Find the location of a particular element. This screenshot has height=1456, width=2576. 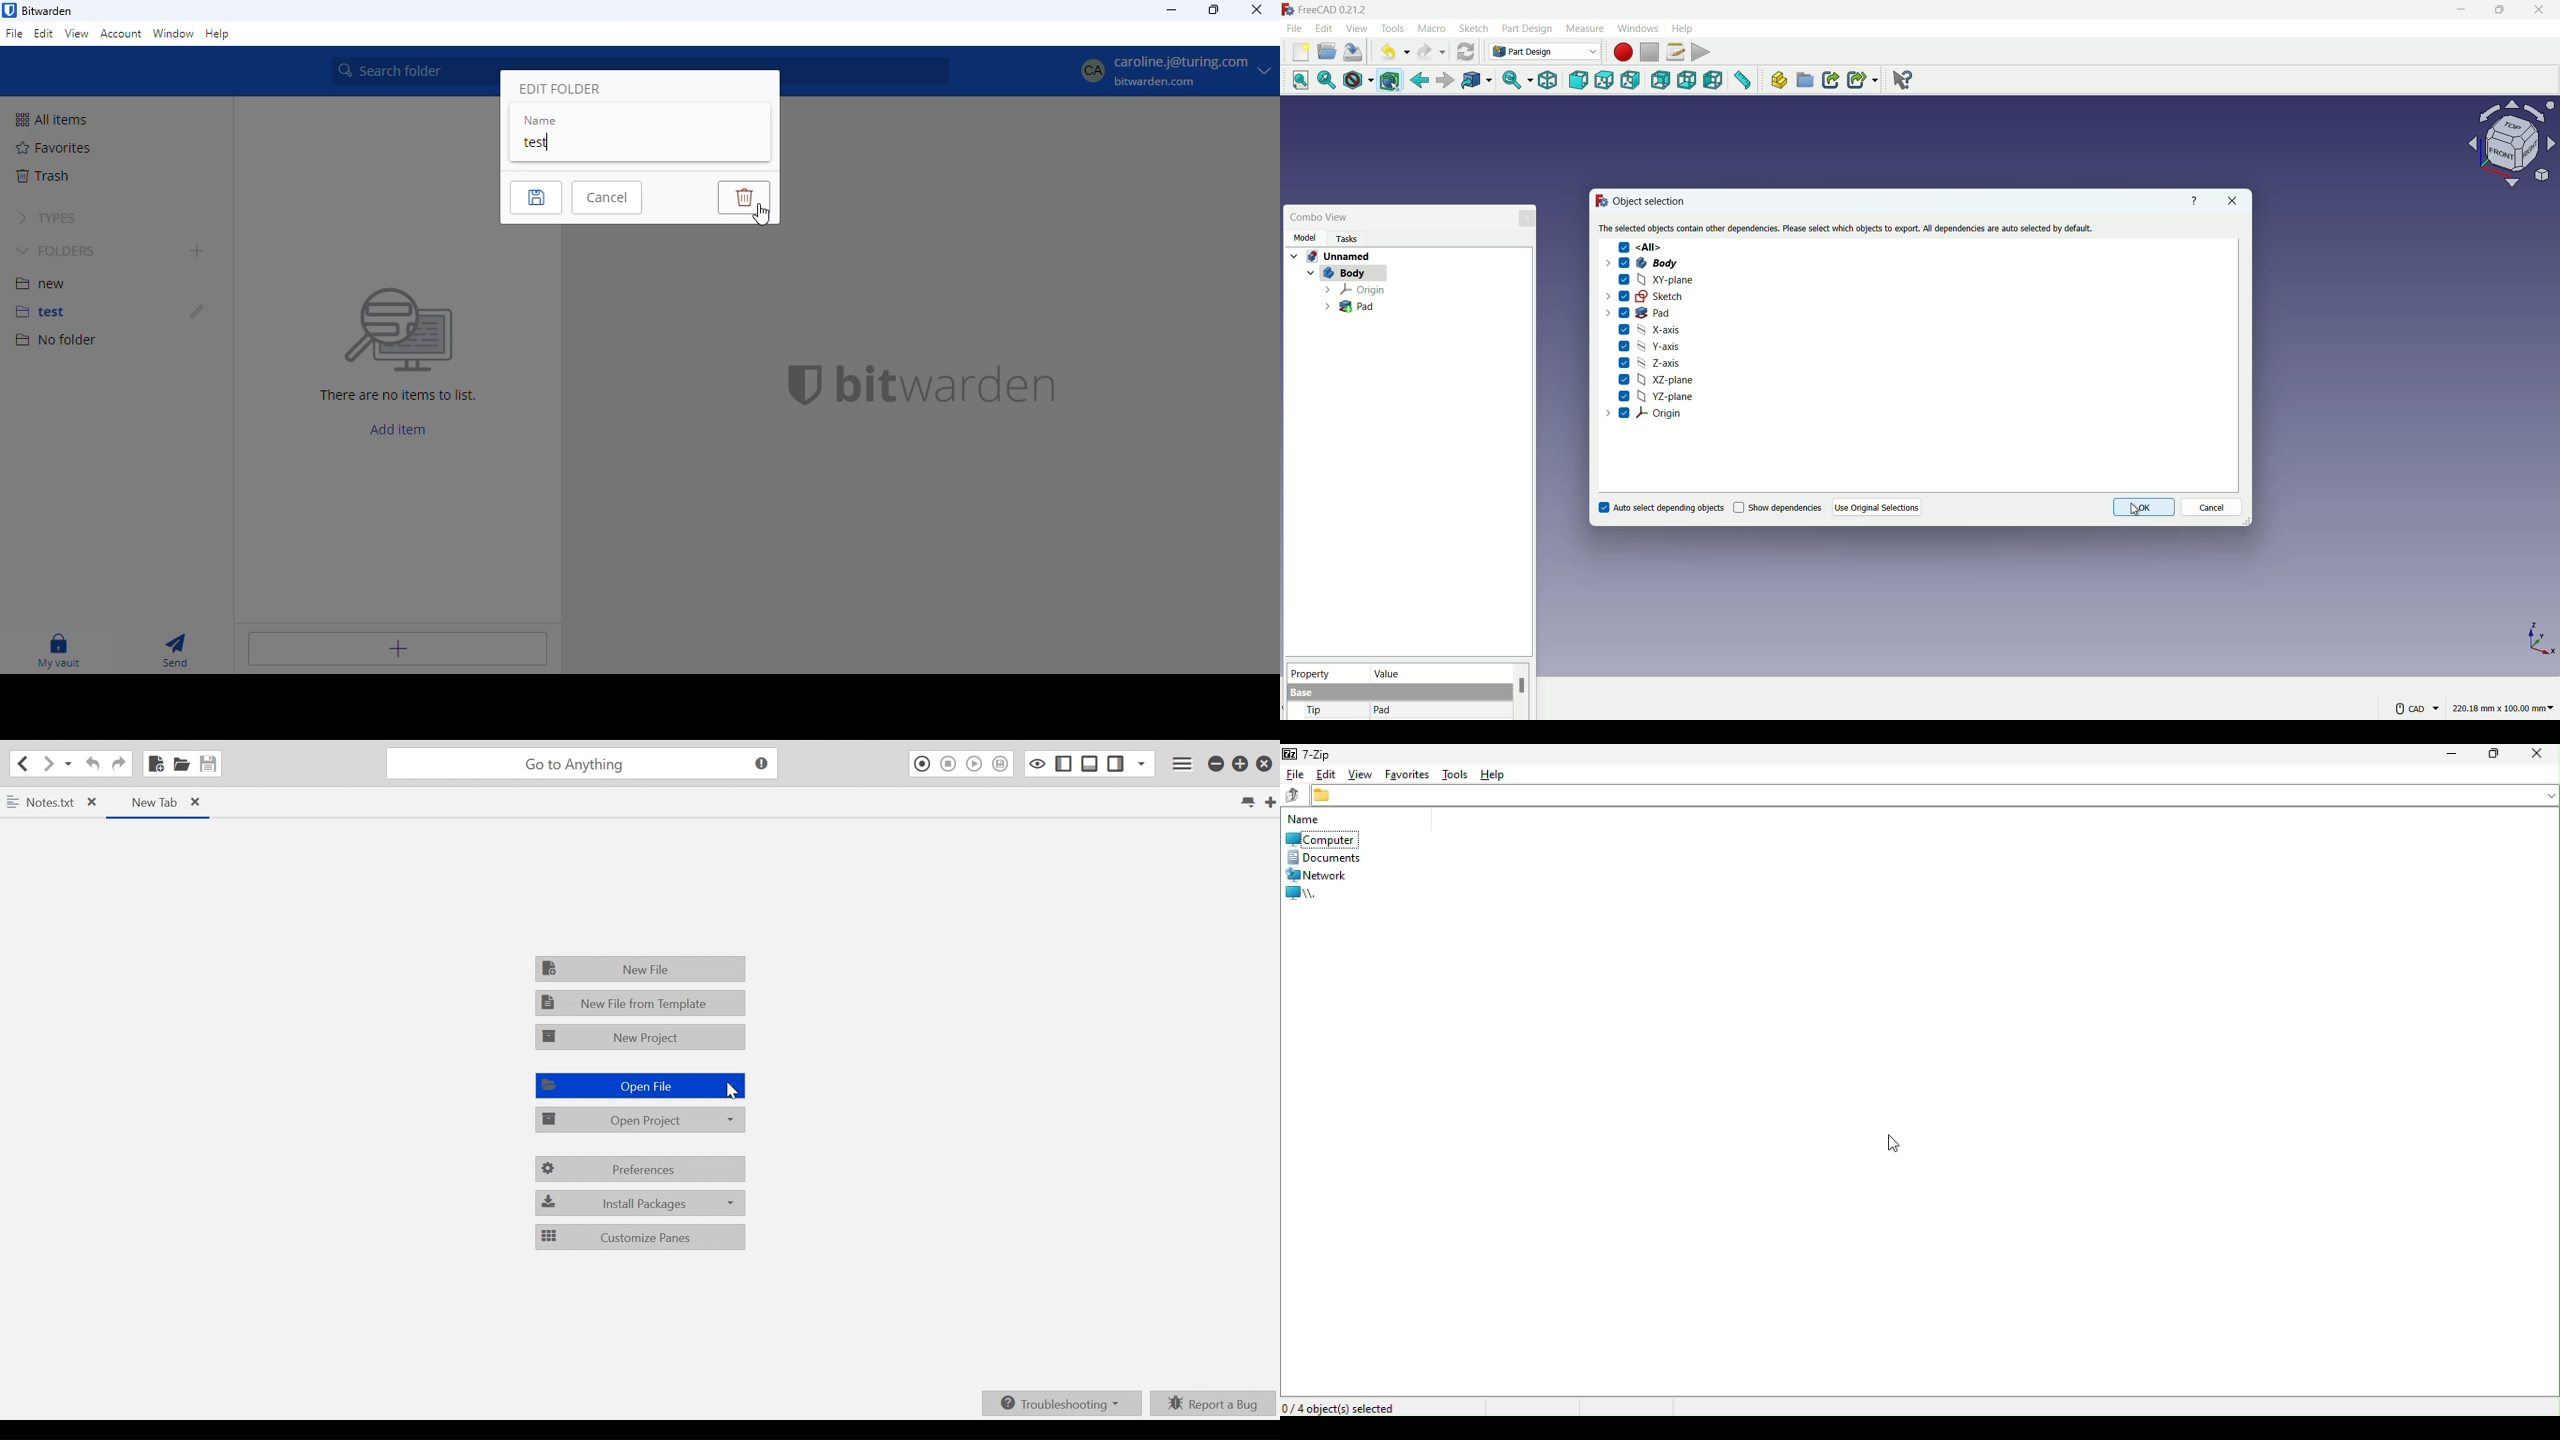

file is located at coordinates (15, 34).